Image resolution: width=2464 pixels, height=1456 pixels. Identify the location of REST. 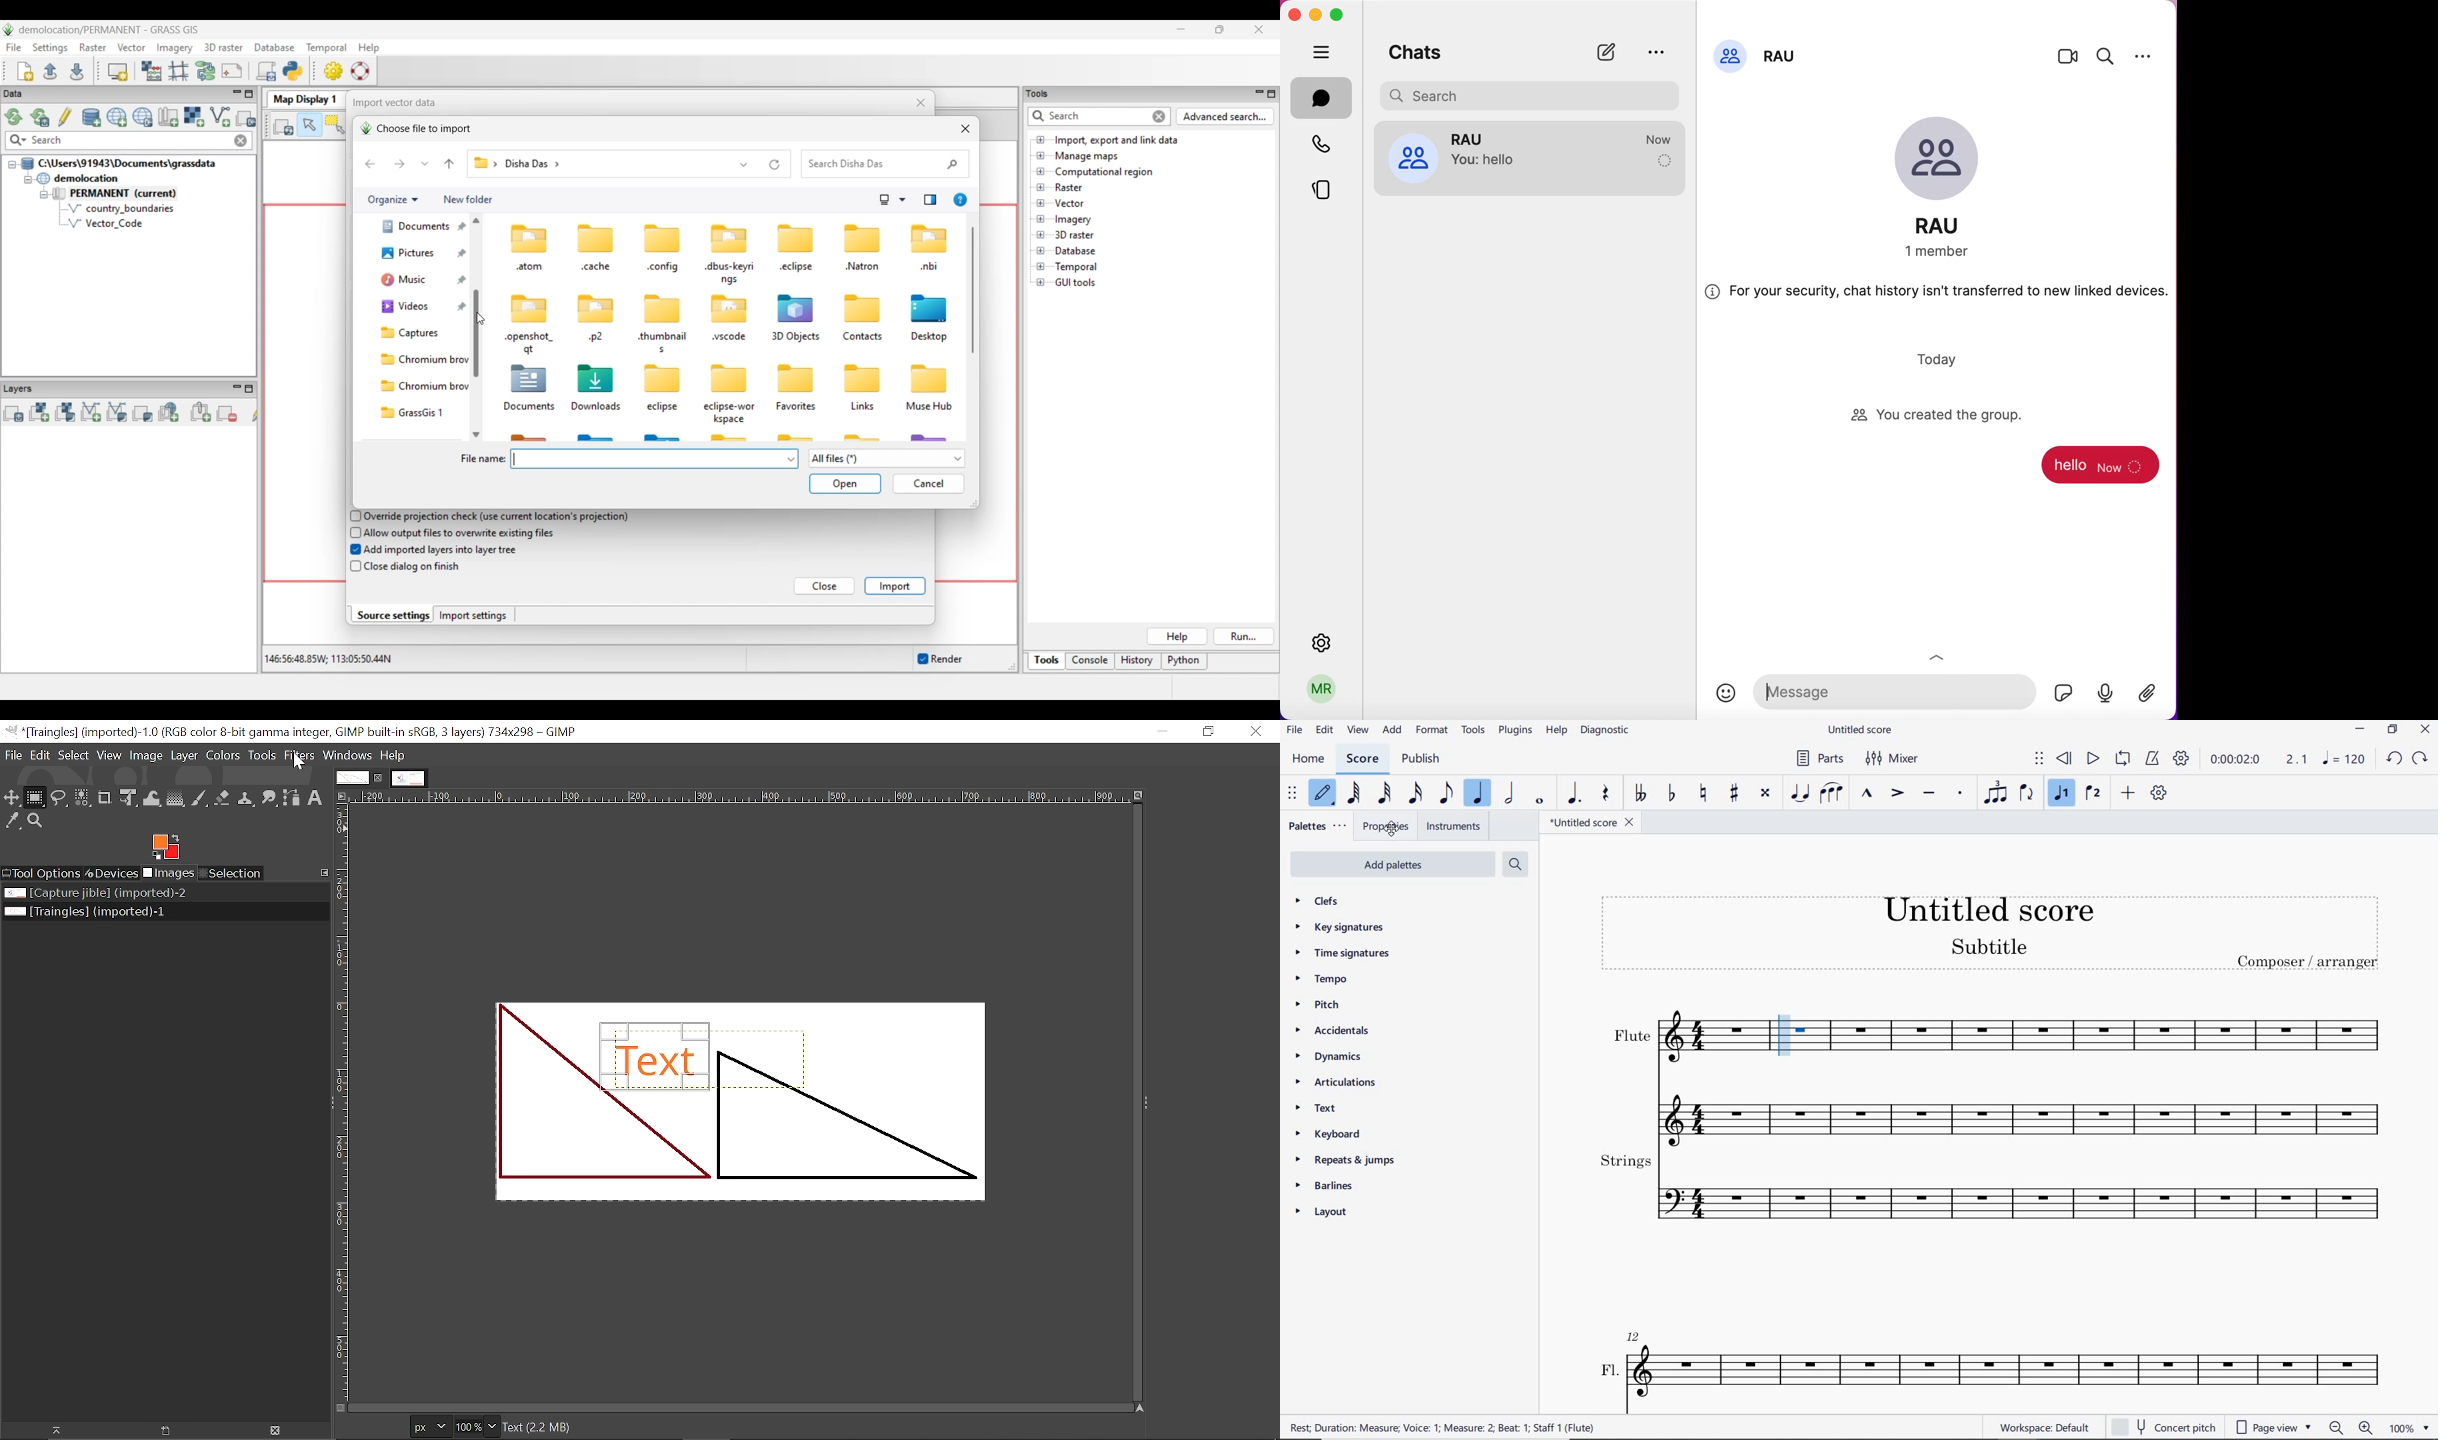
(1604, 794).